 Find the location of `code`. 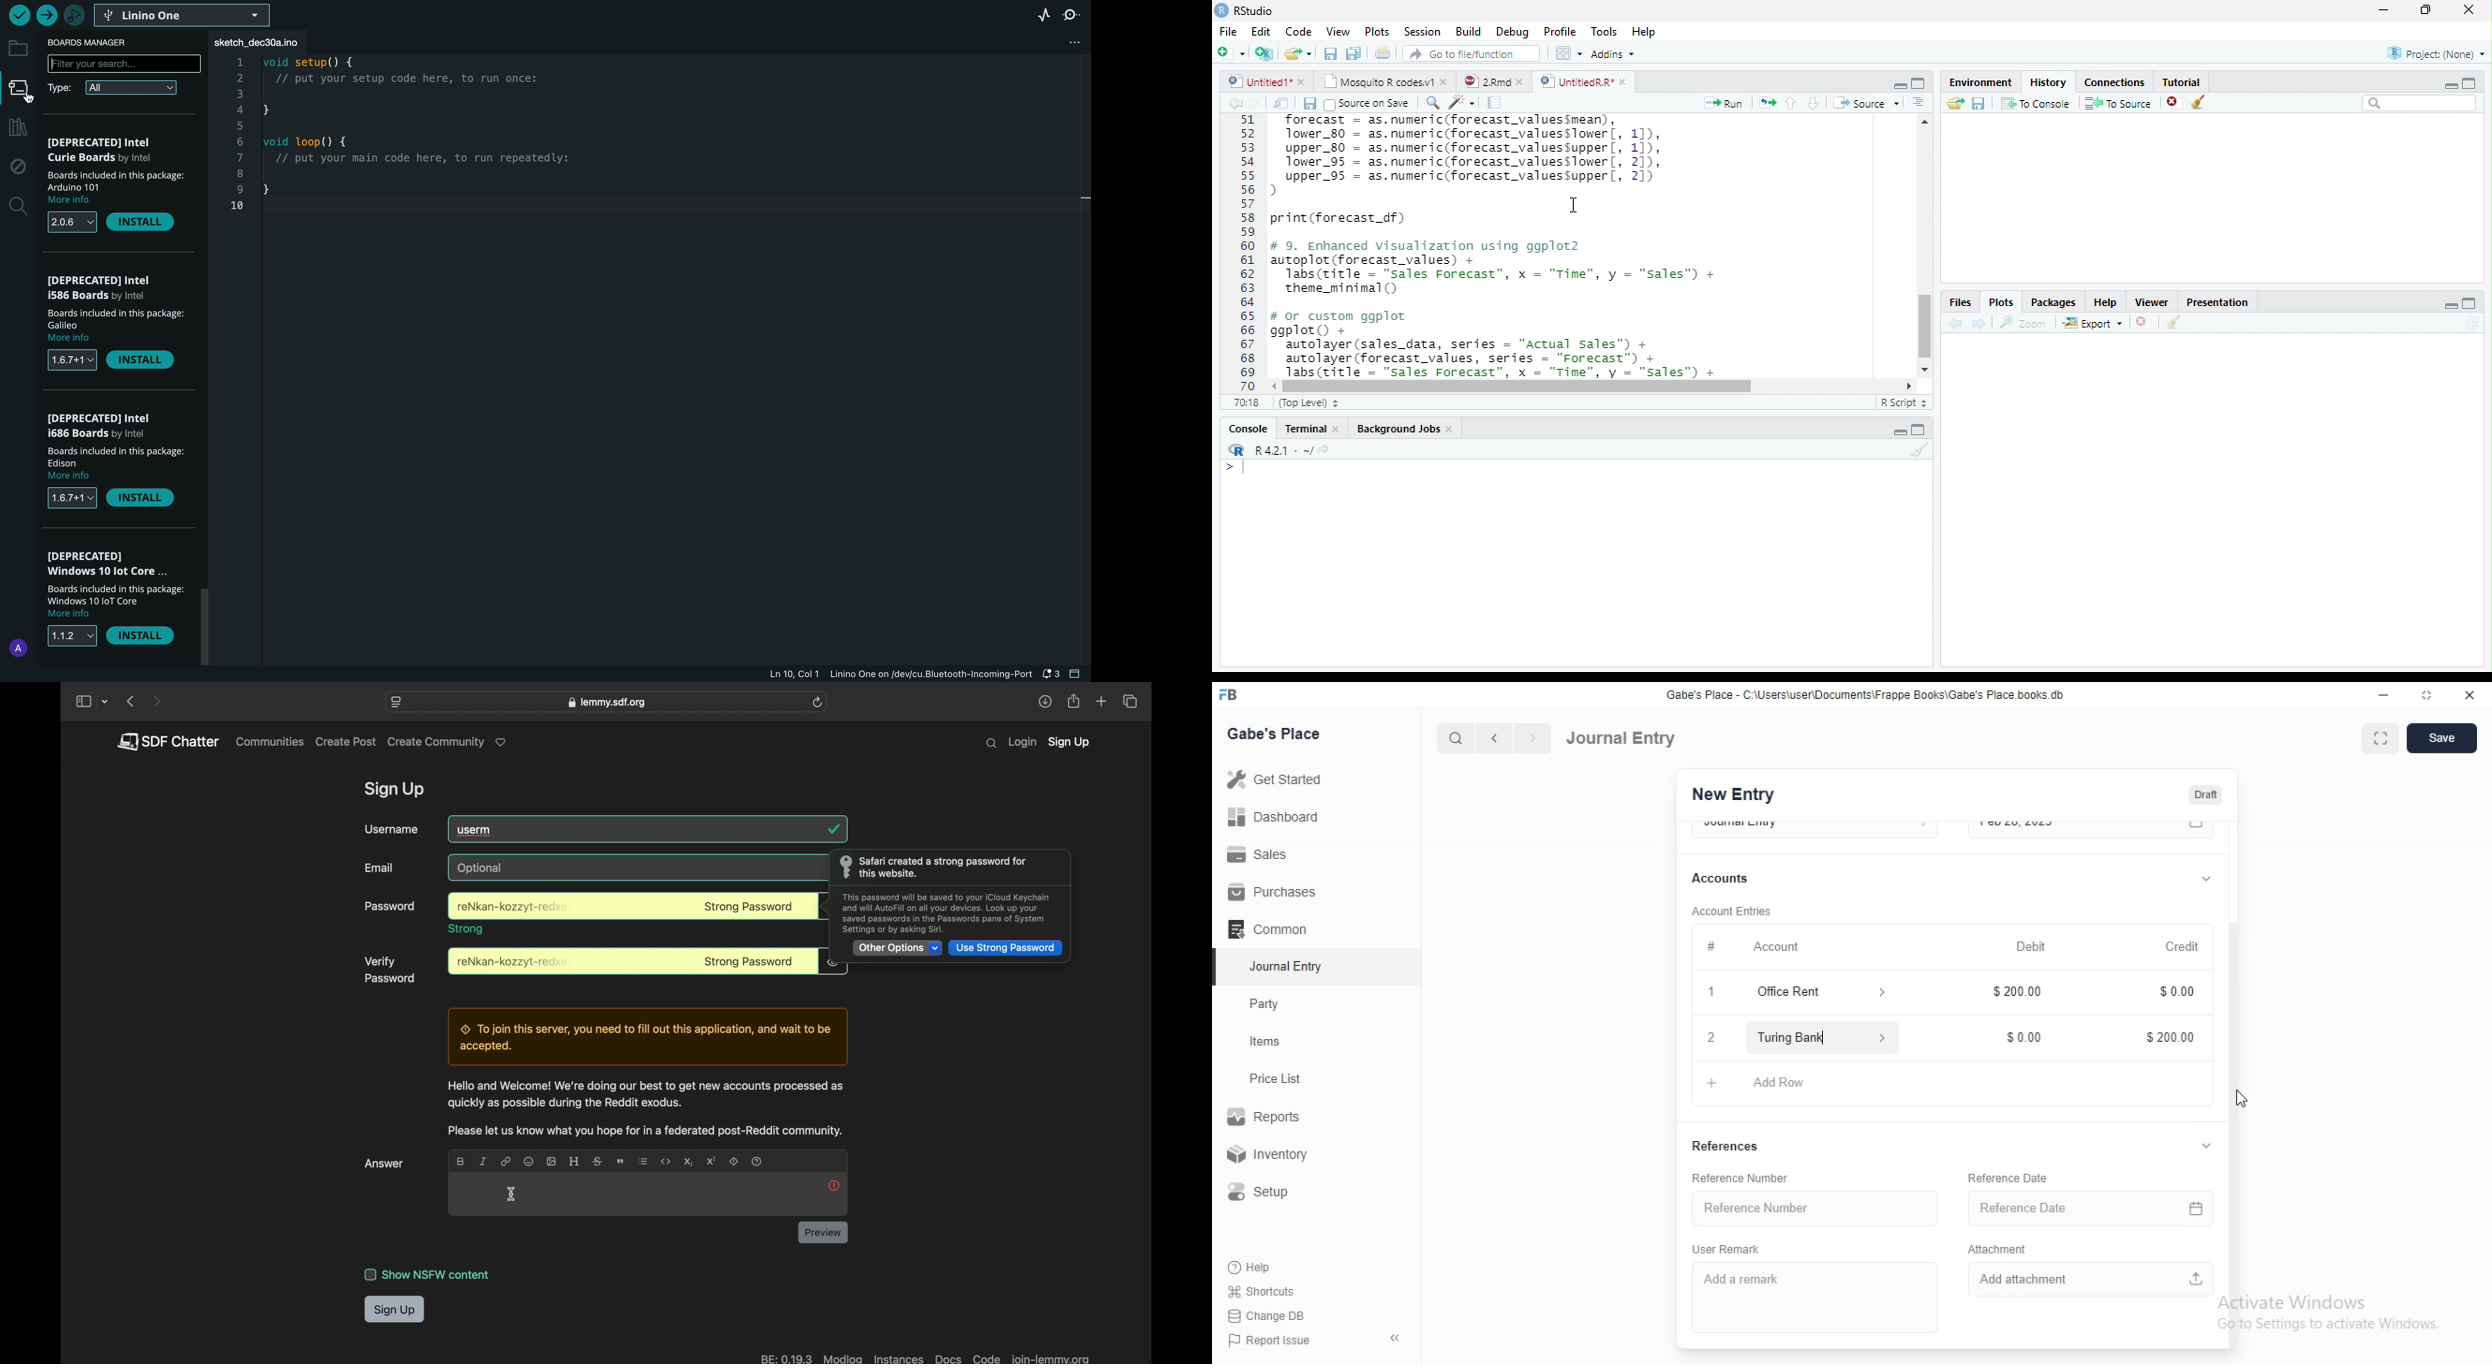

code is located at coordinates (435, 142).